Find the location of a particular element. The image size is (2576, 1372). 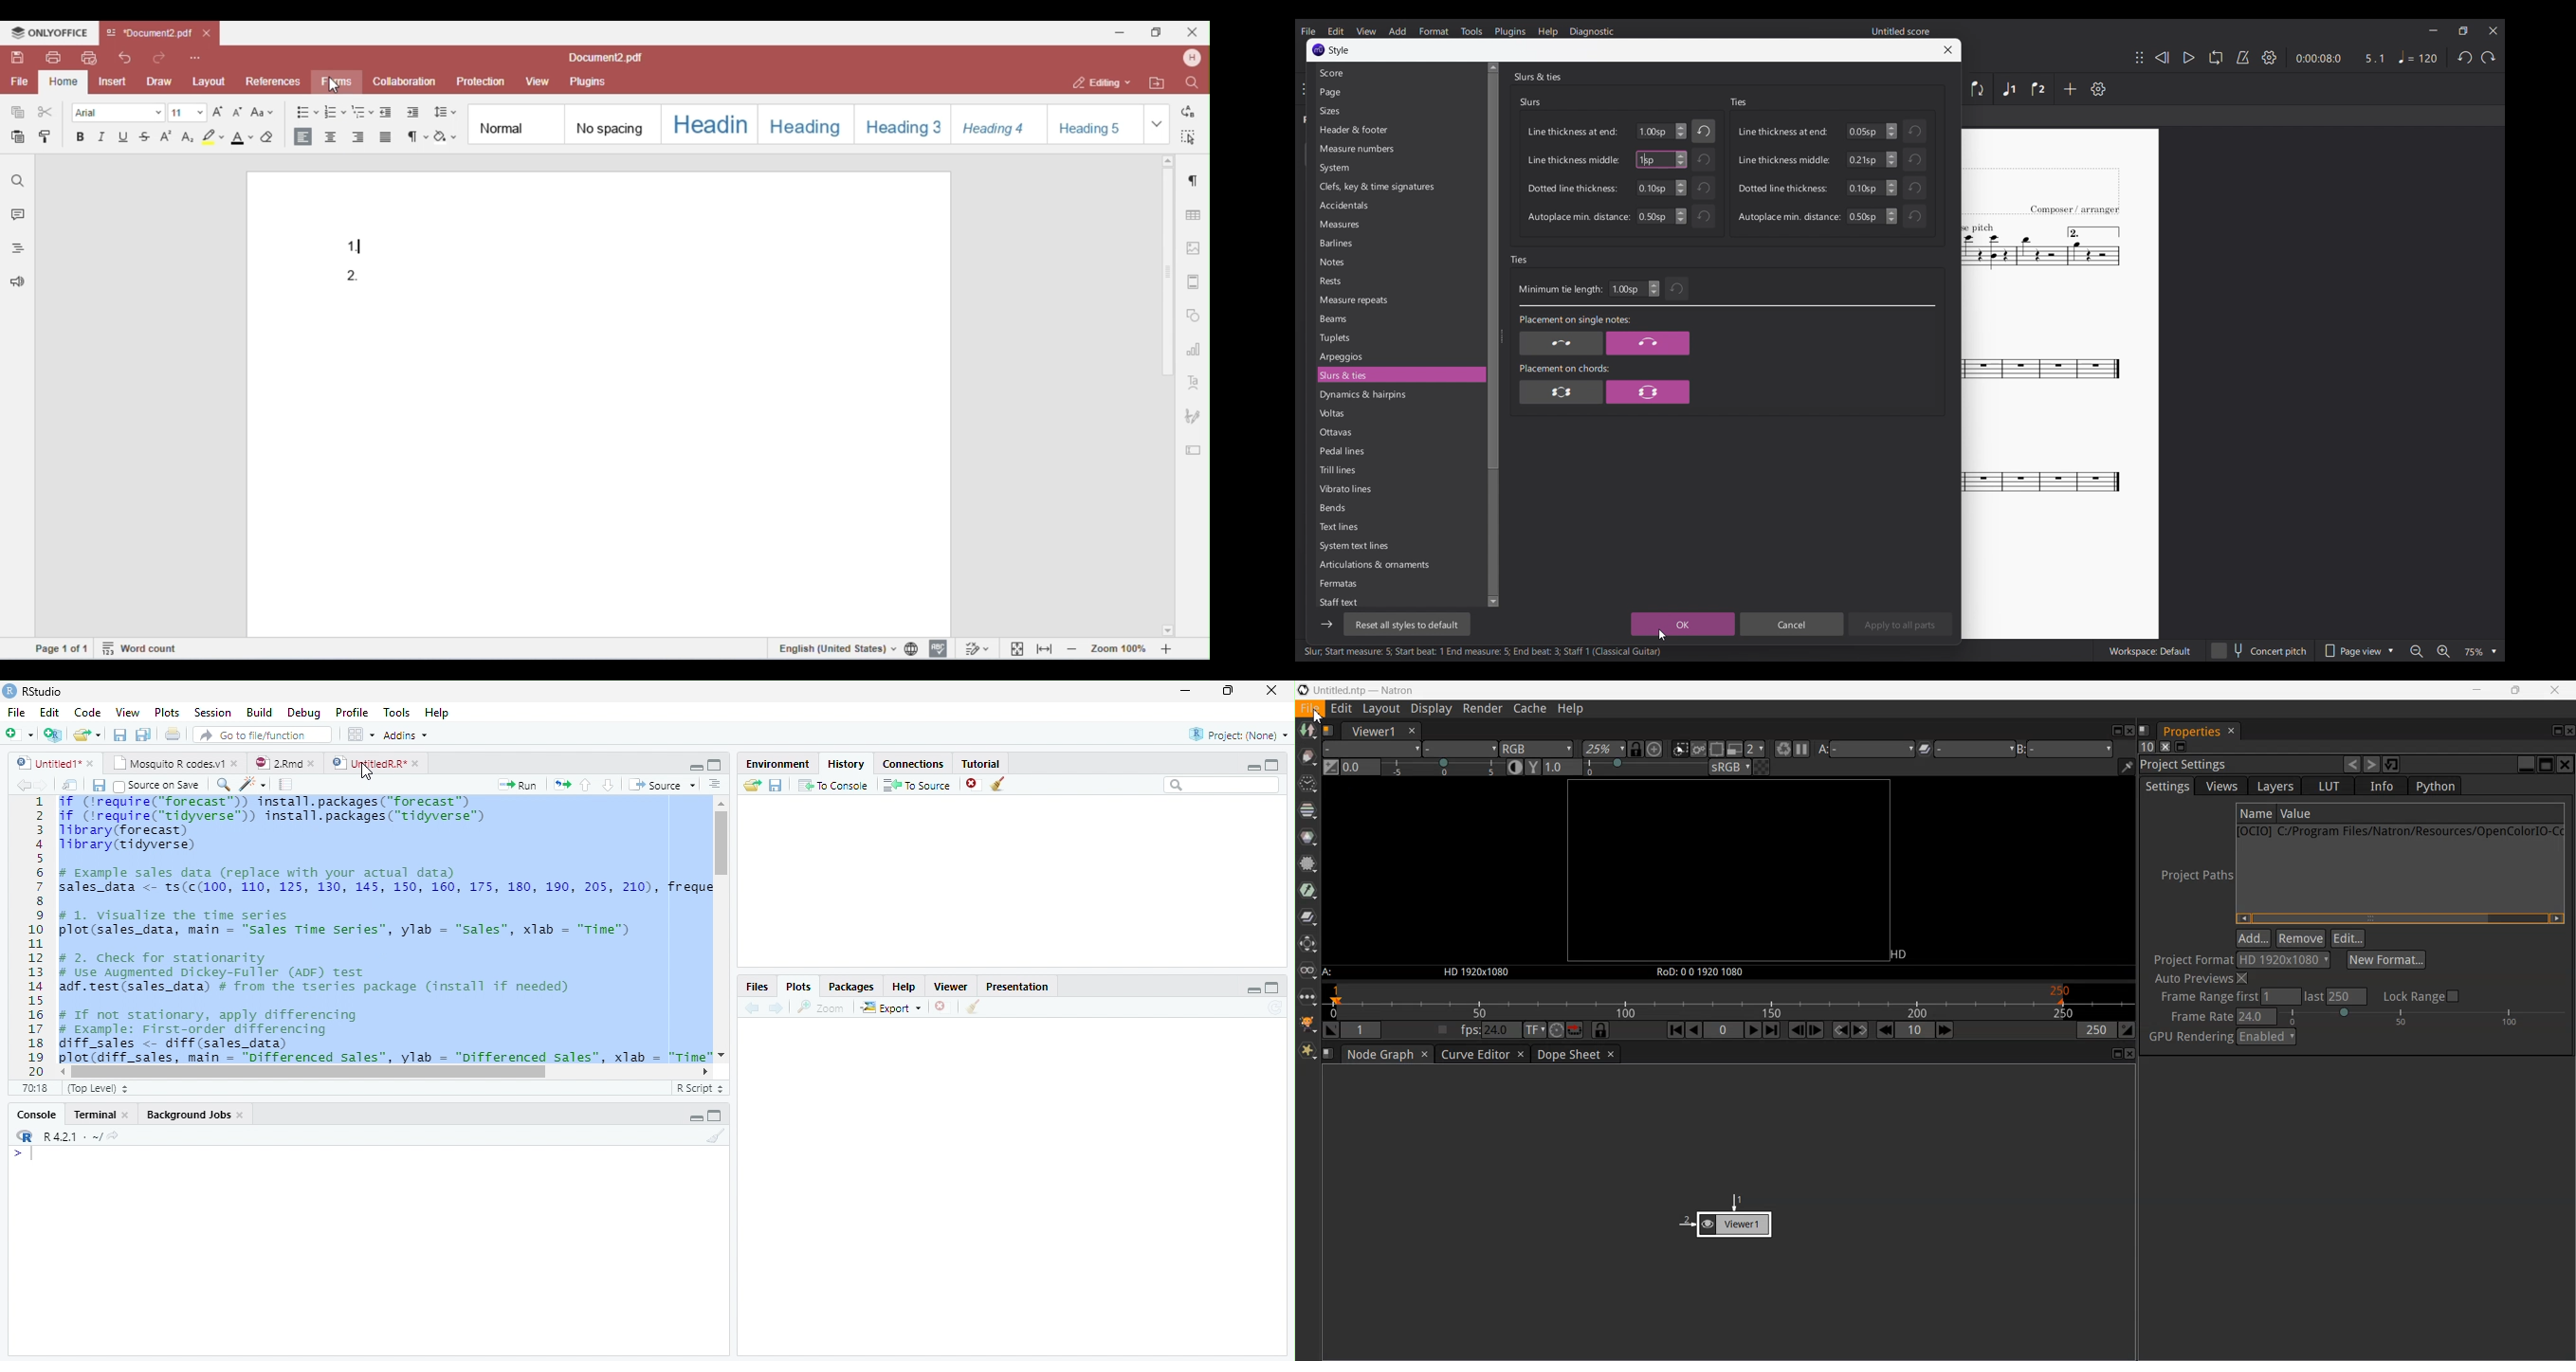

Voltas is located at coordinates (1398, 413).